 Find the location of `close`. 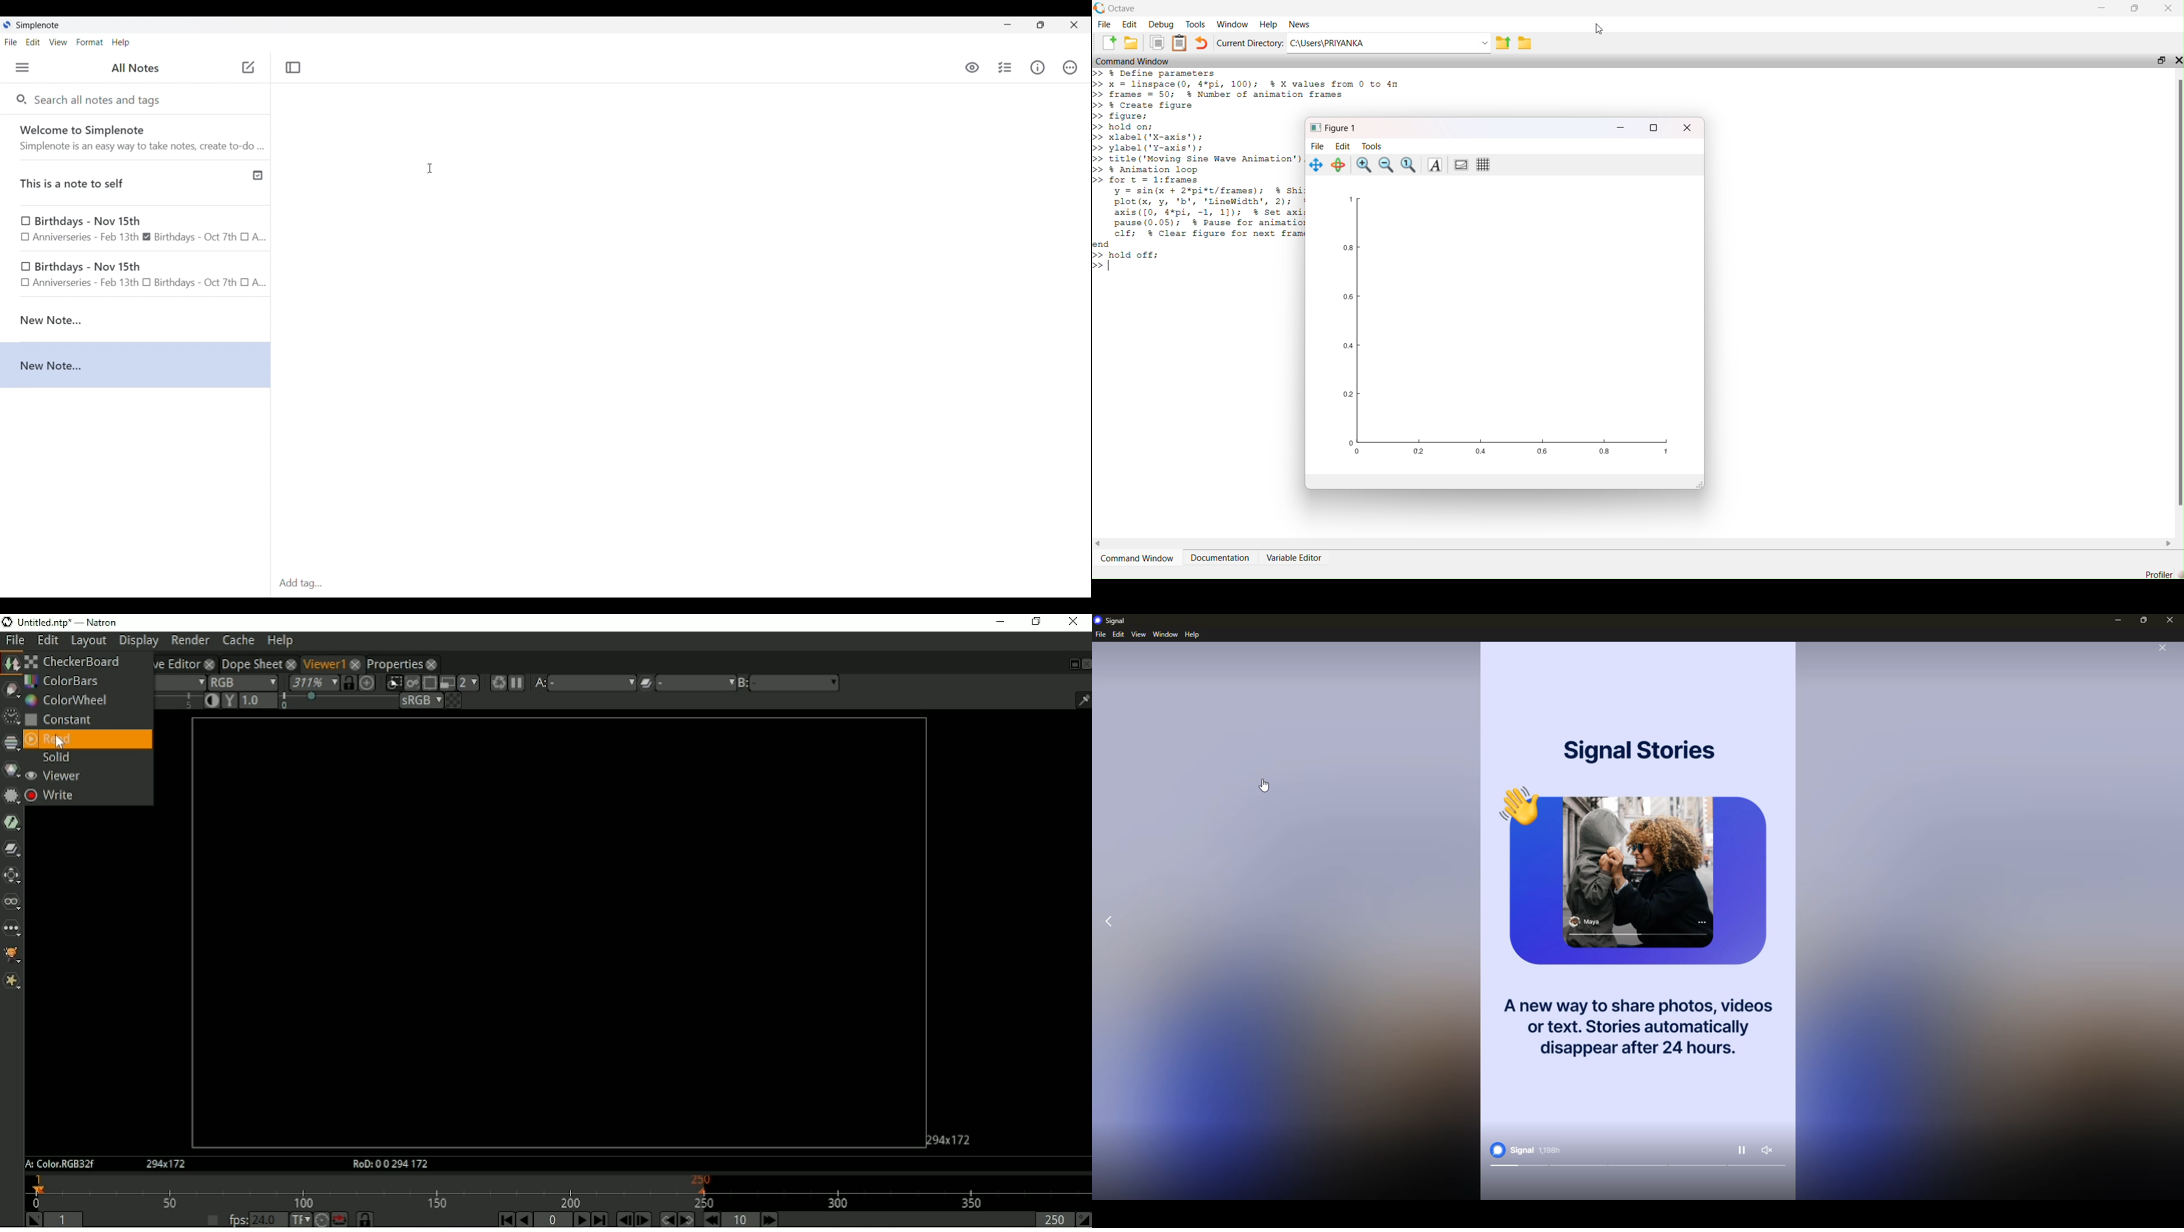

close is located at coordinates (2177, 60).